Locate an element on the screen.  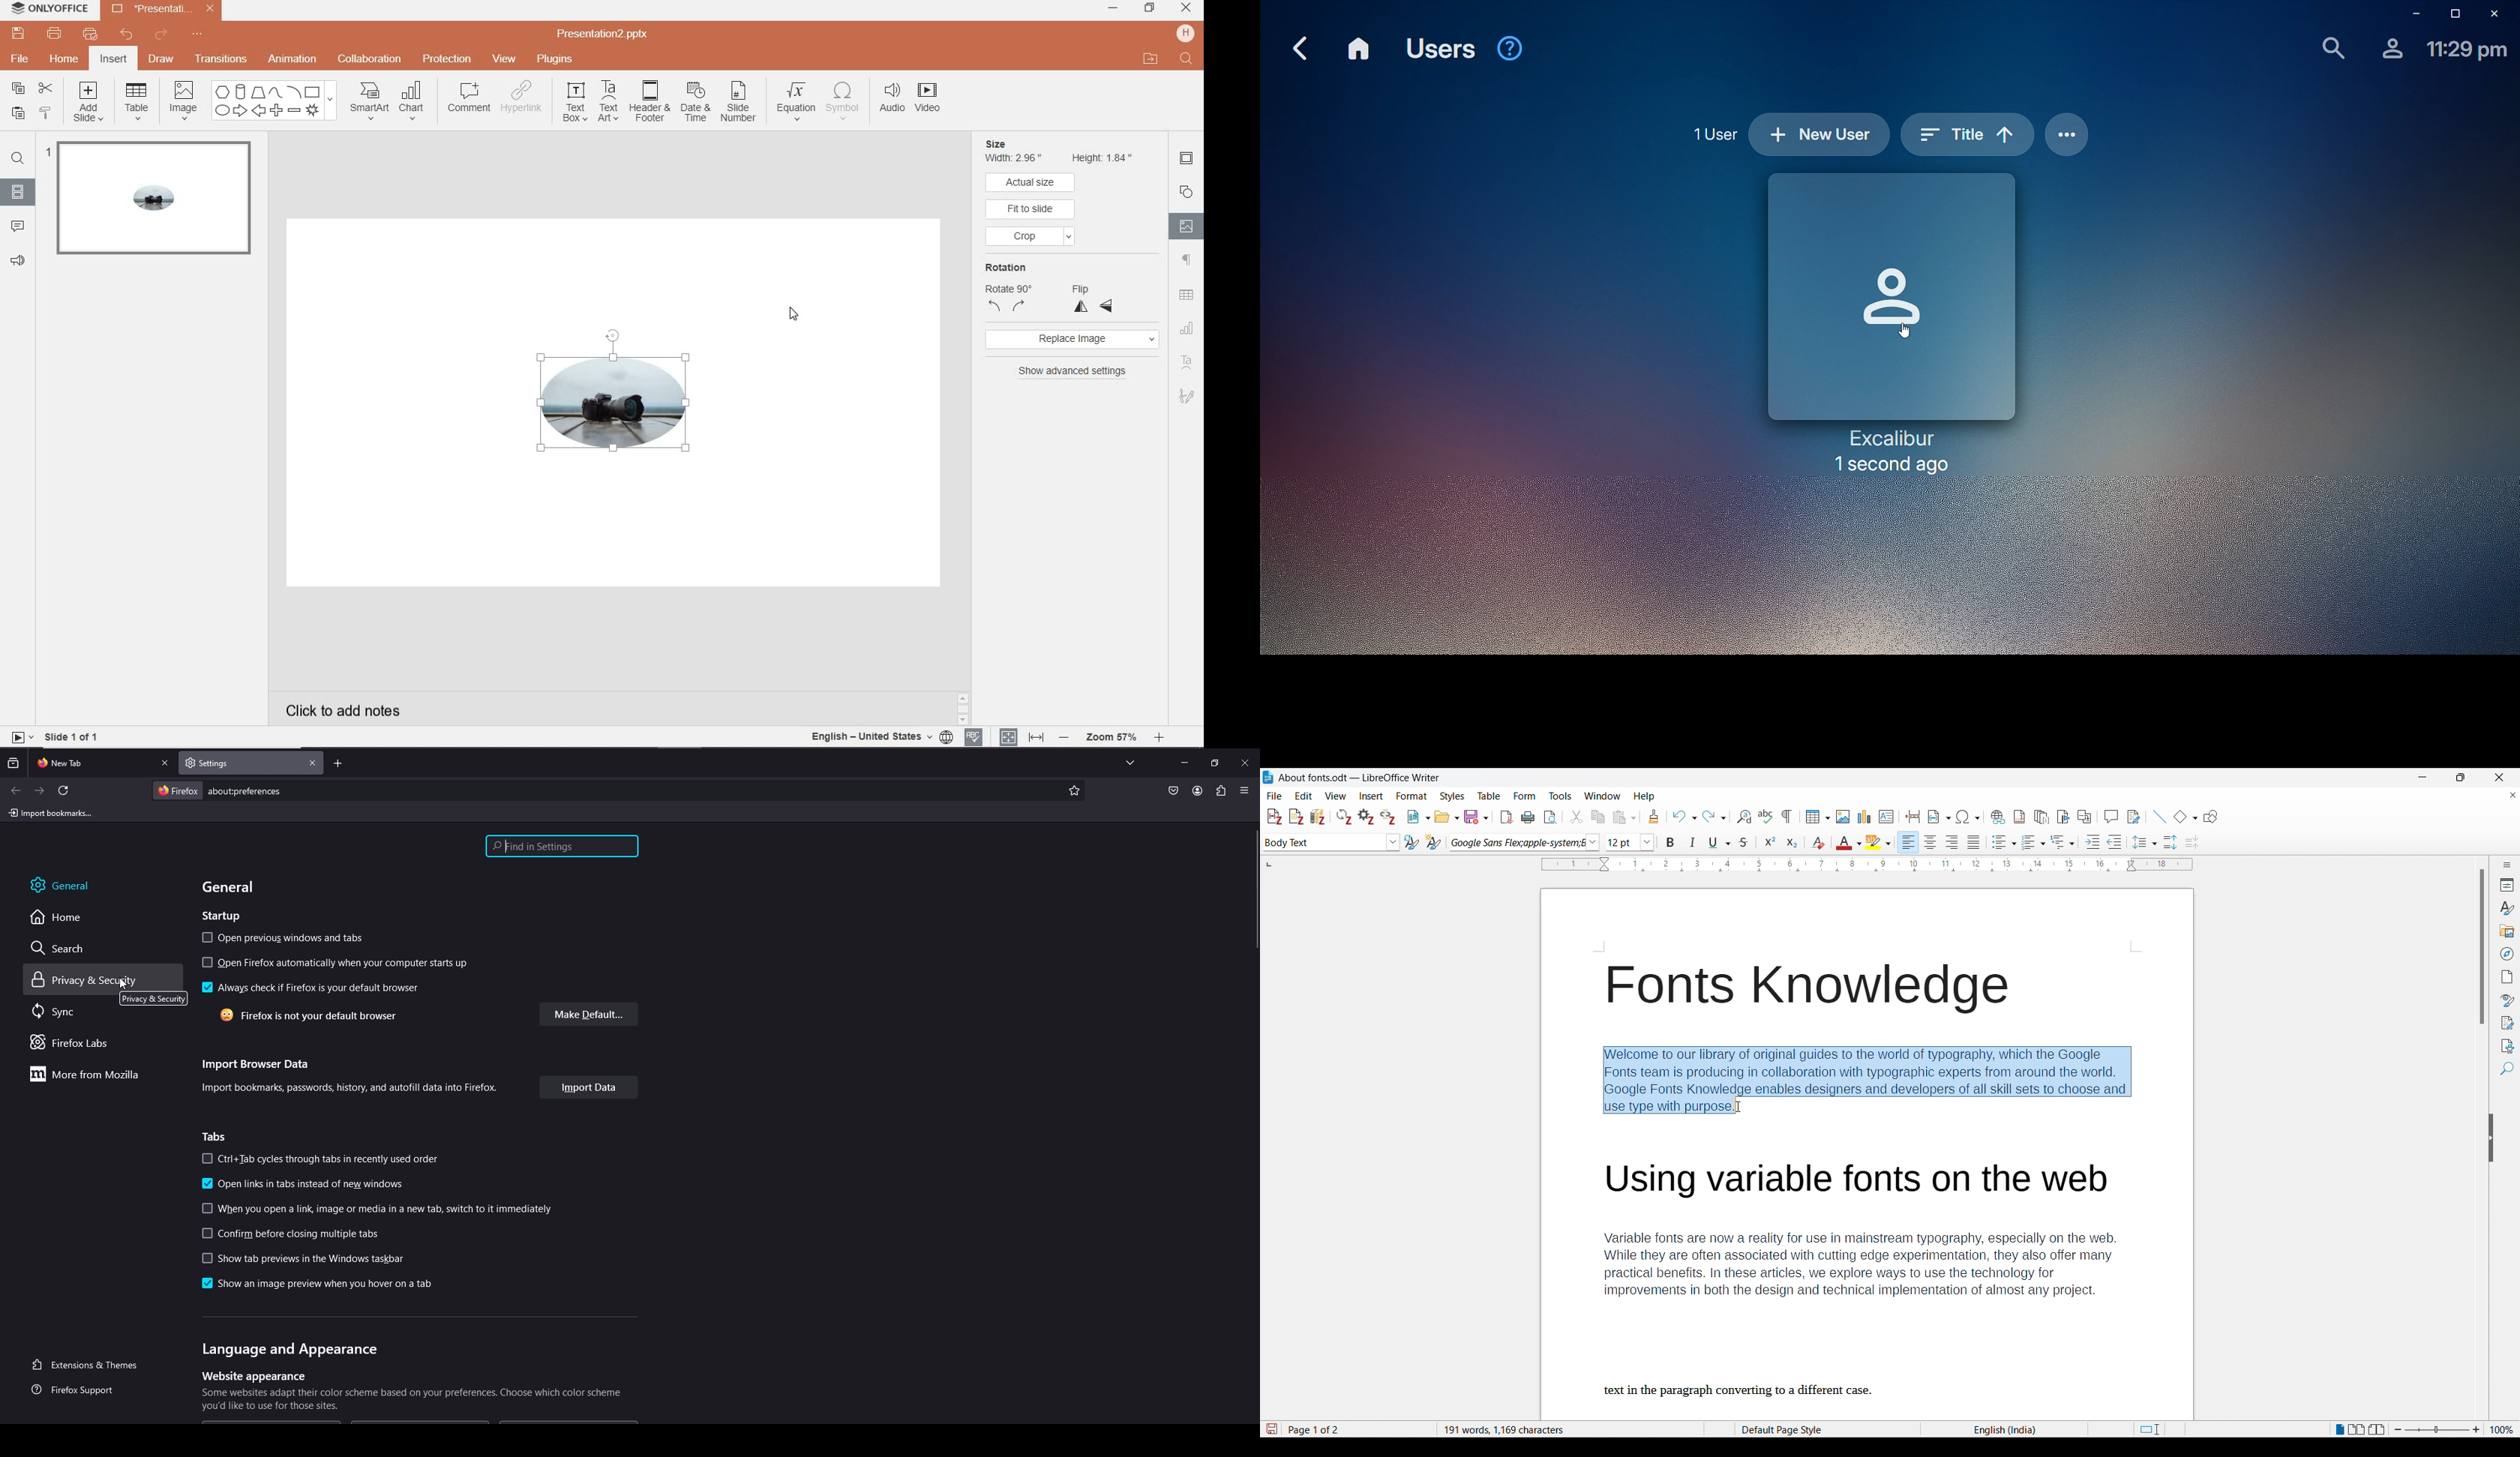
Help menu is located at coordinates (1644, 796).